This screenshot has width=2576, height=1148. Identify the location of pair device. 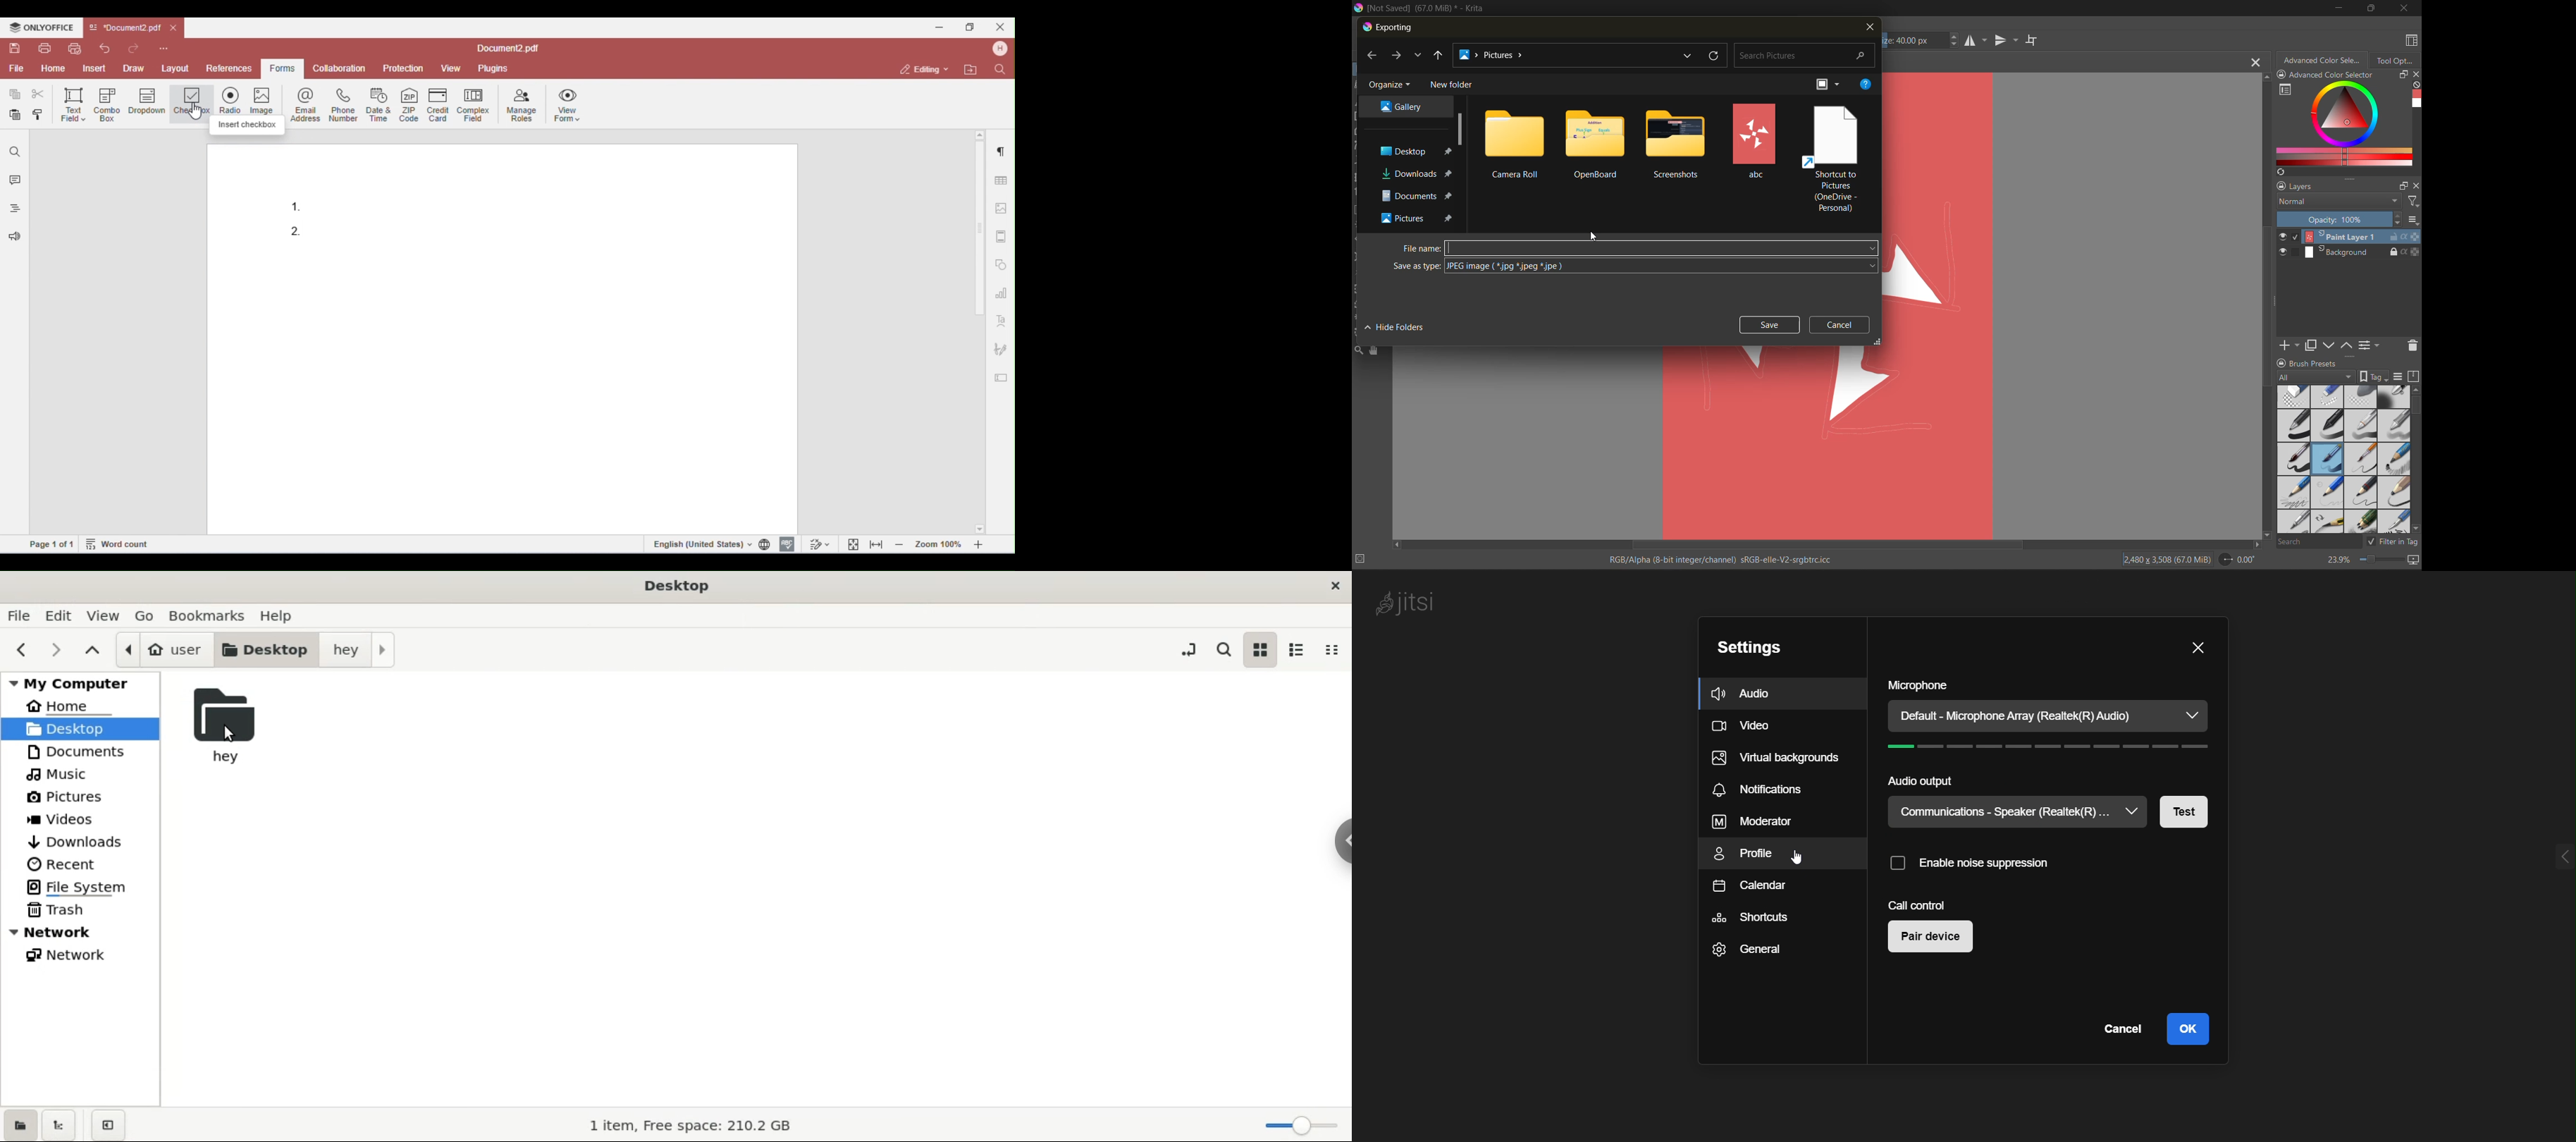
(1934, 938).